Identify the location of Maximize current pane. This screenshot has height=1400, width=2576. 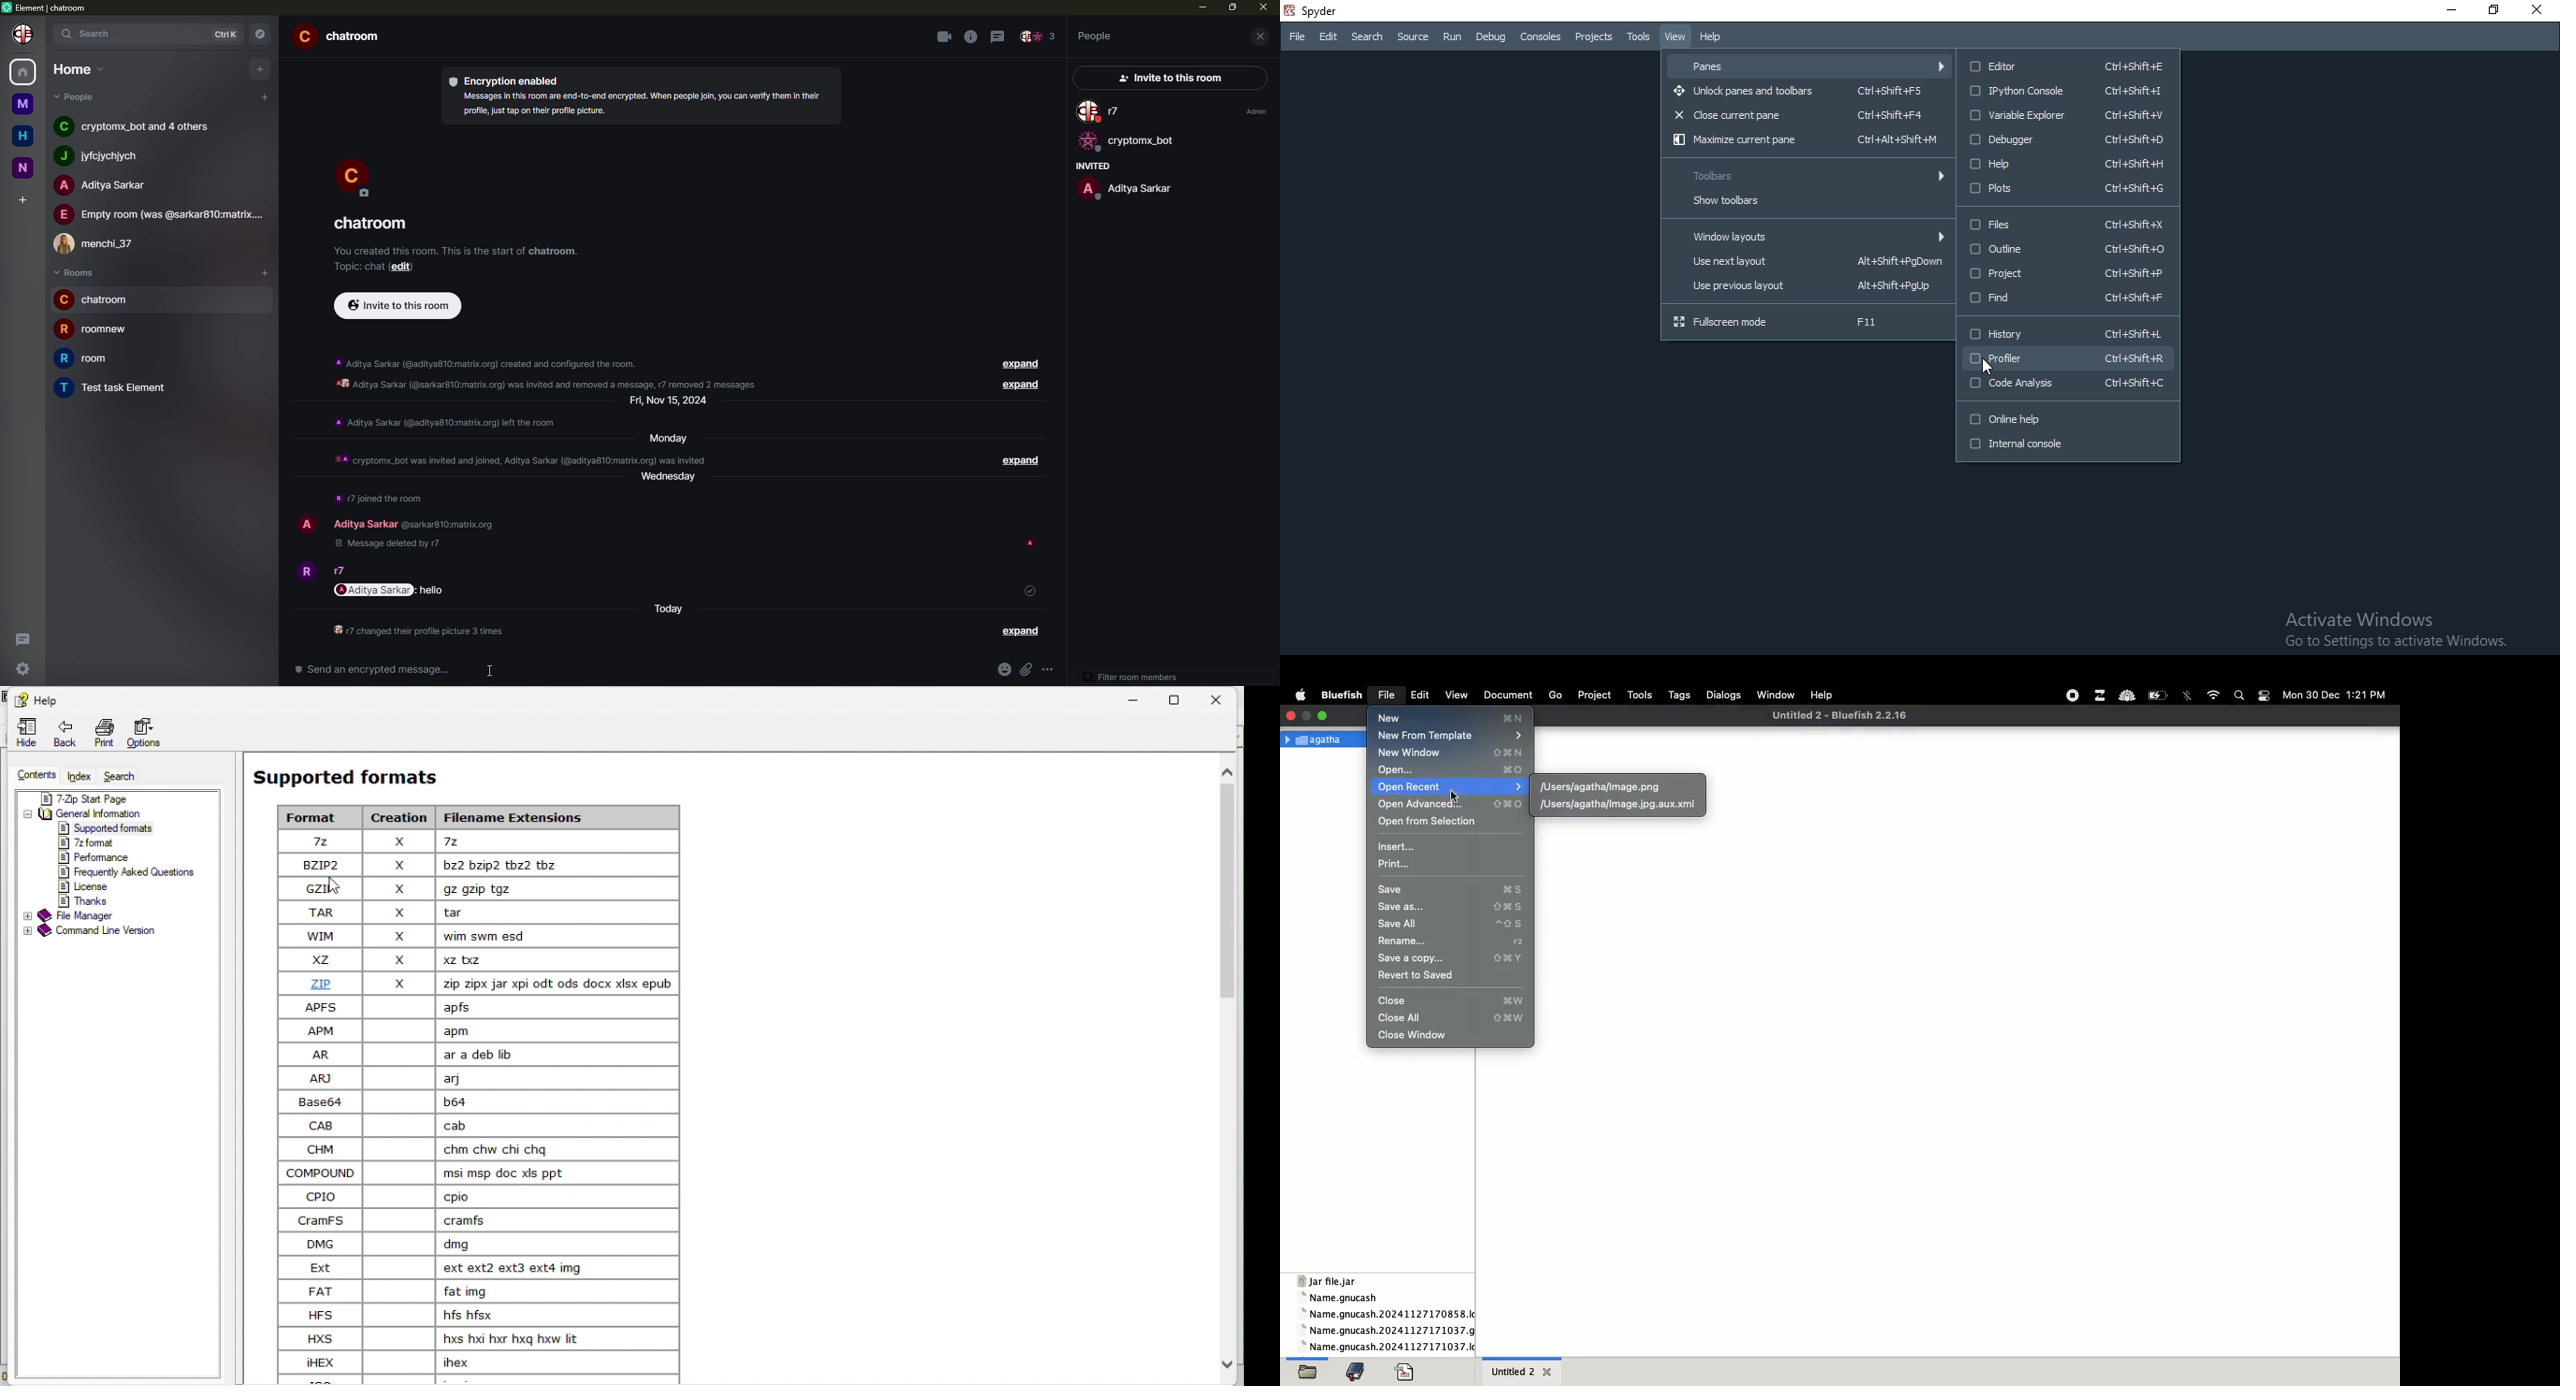
(1806, 140).